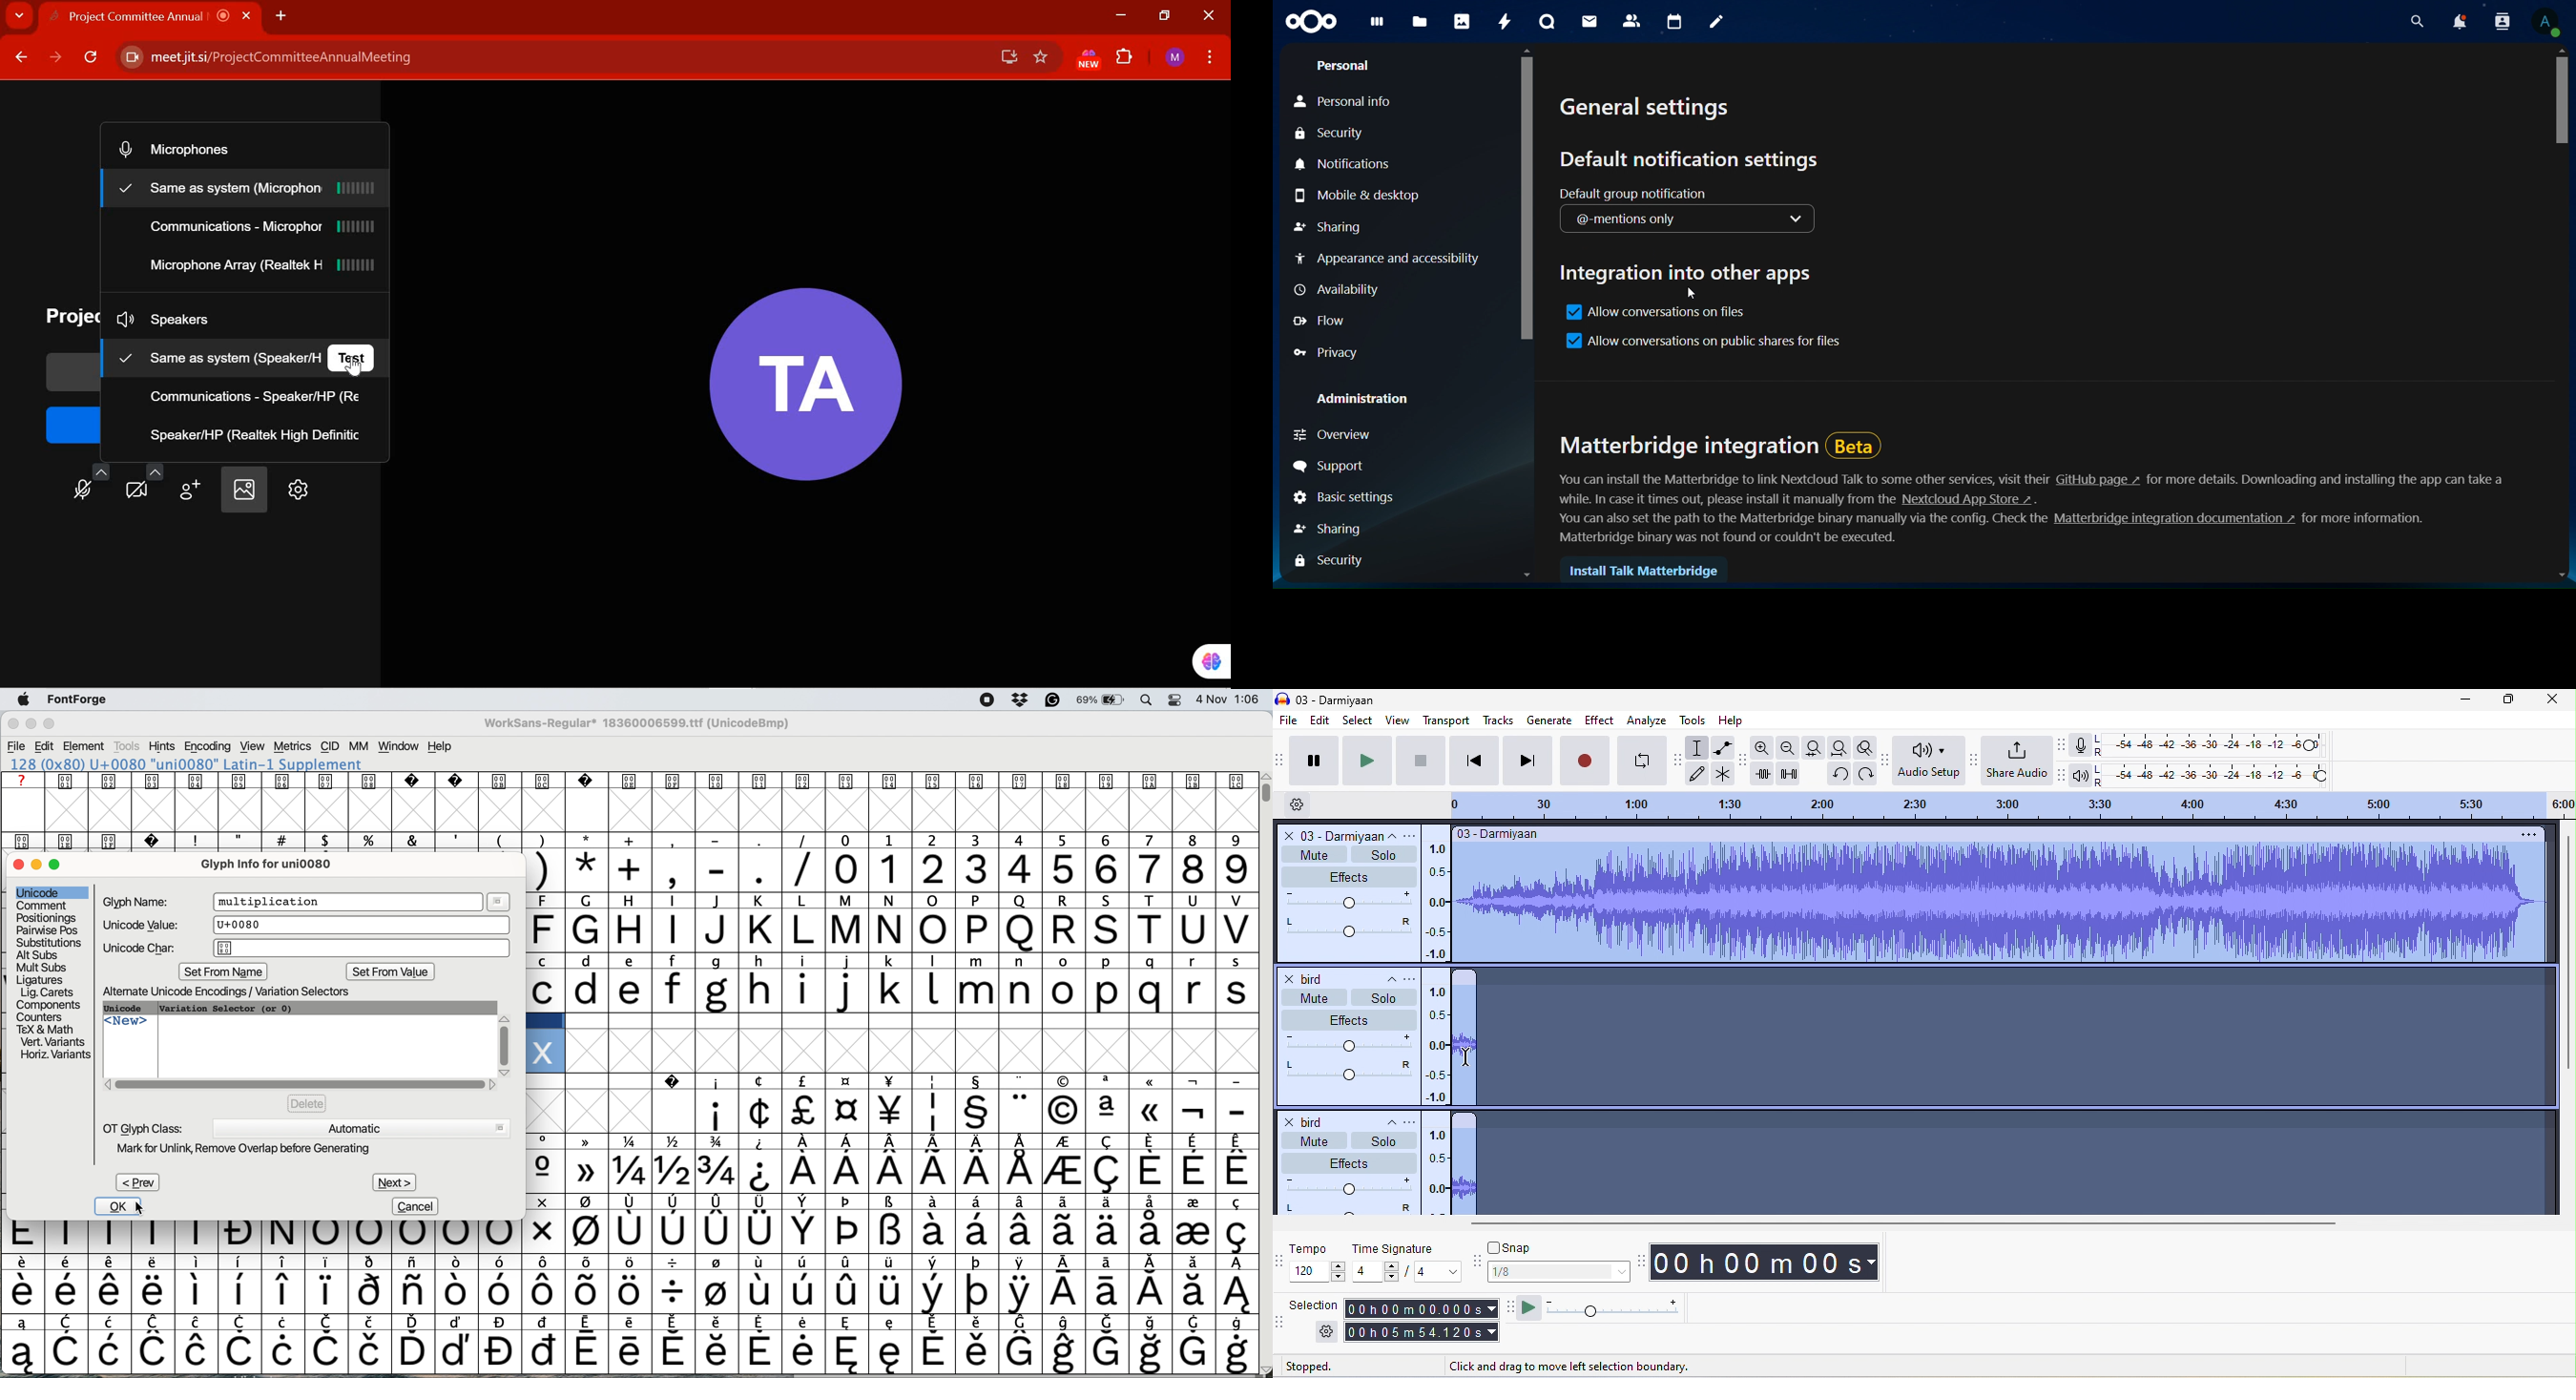 The width and height of the screenshot is (2576, 1400). I want to click on unicode value, so click(303, 925).